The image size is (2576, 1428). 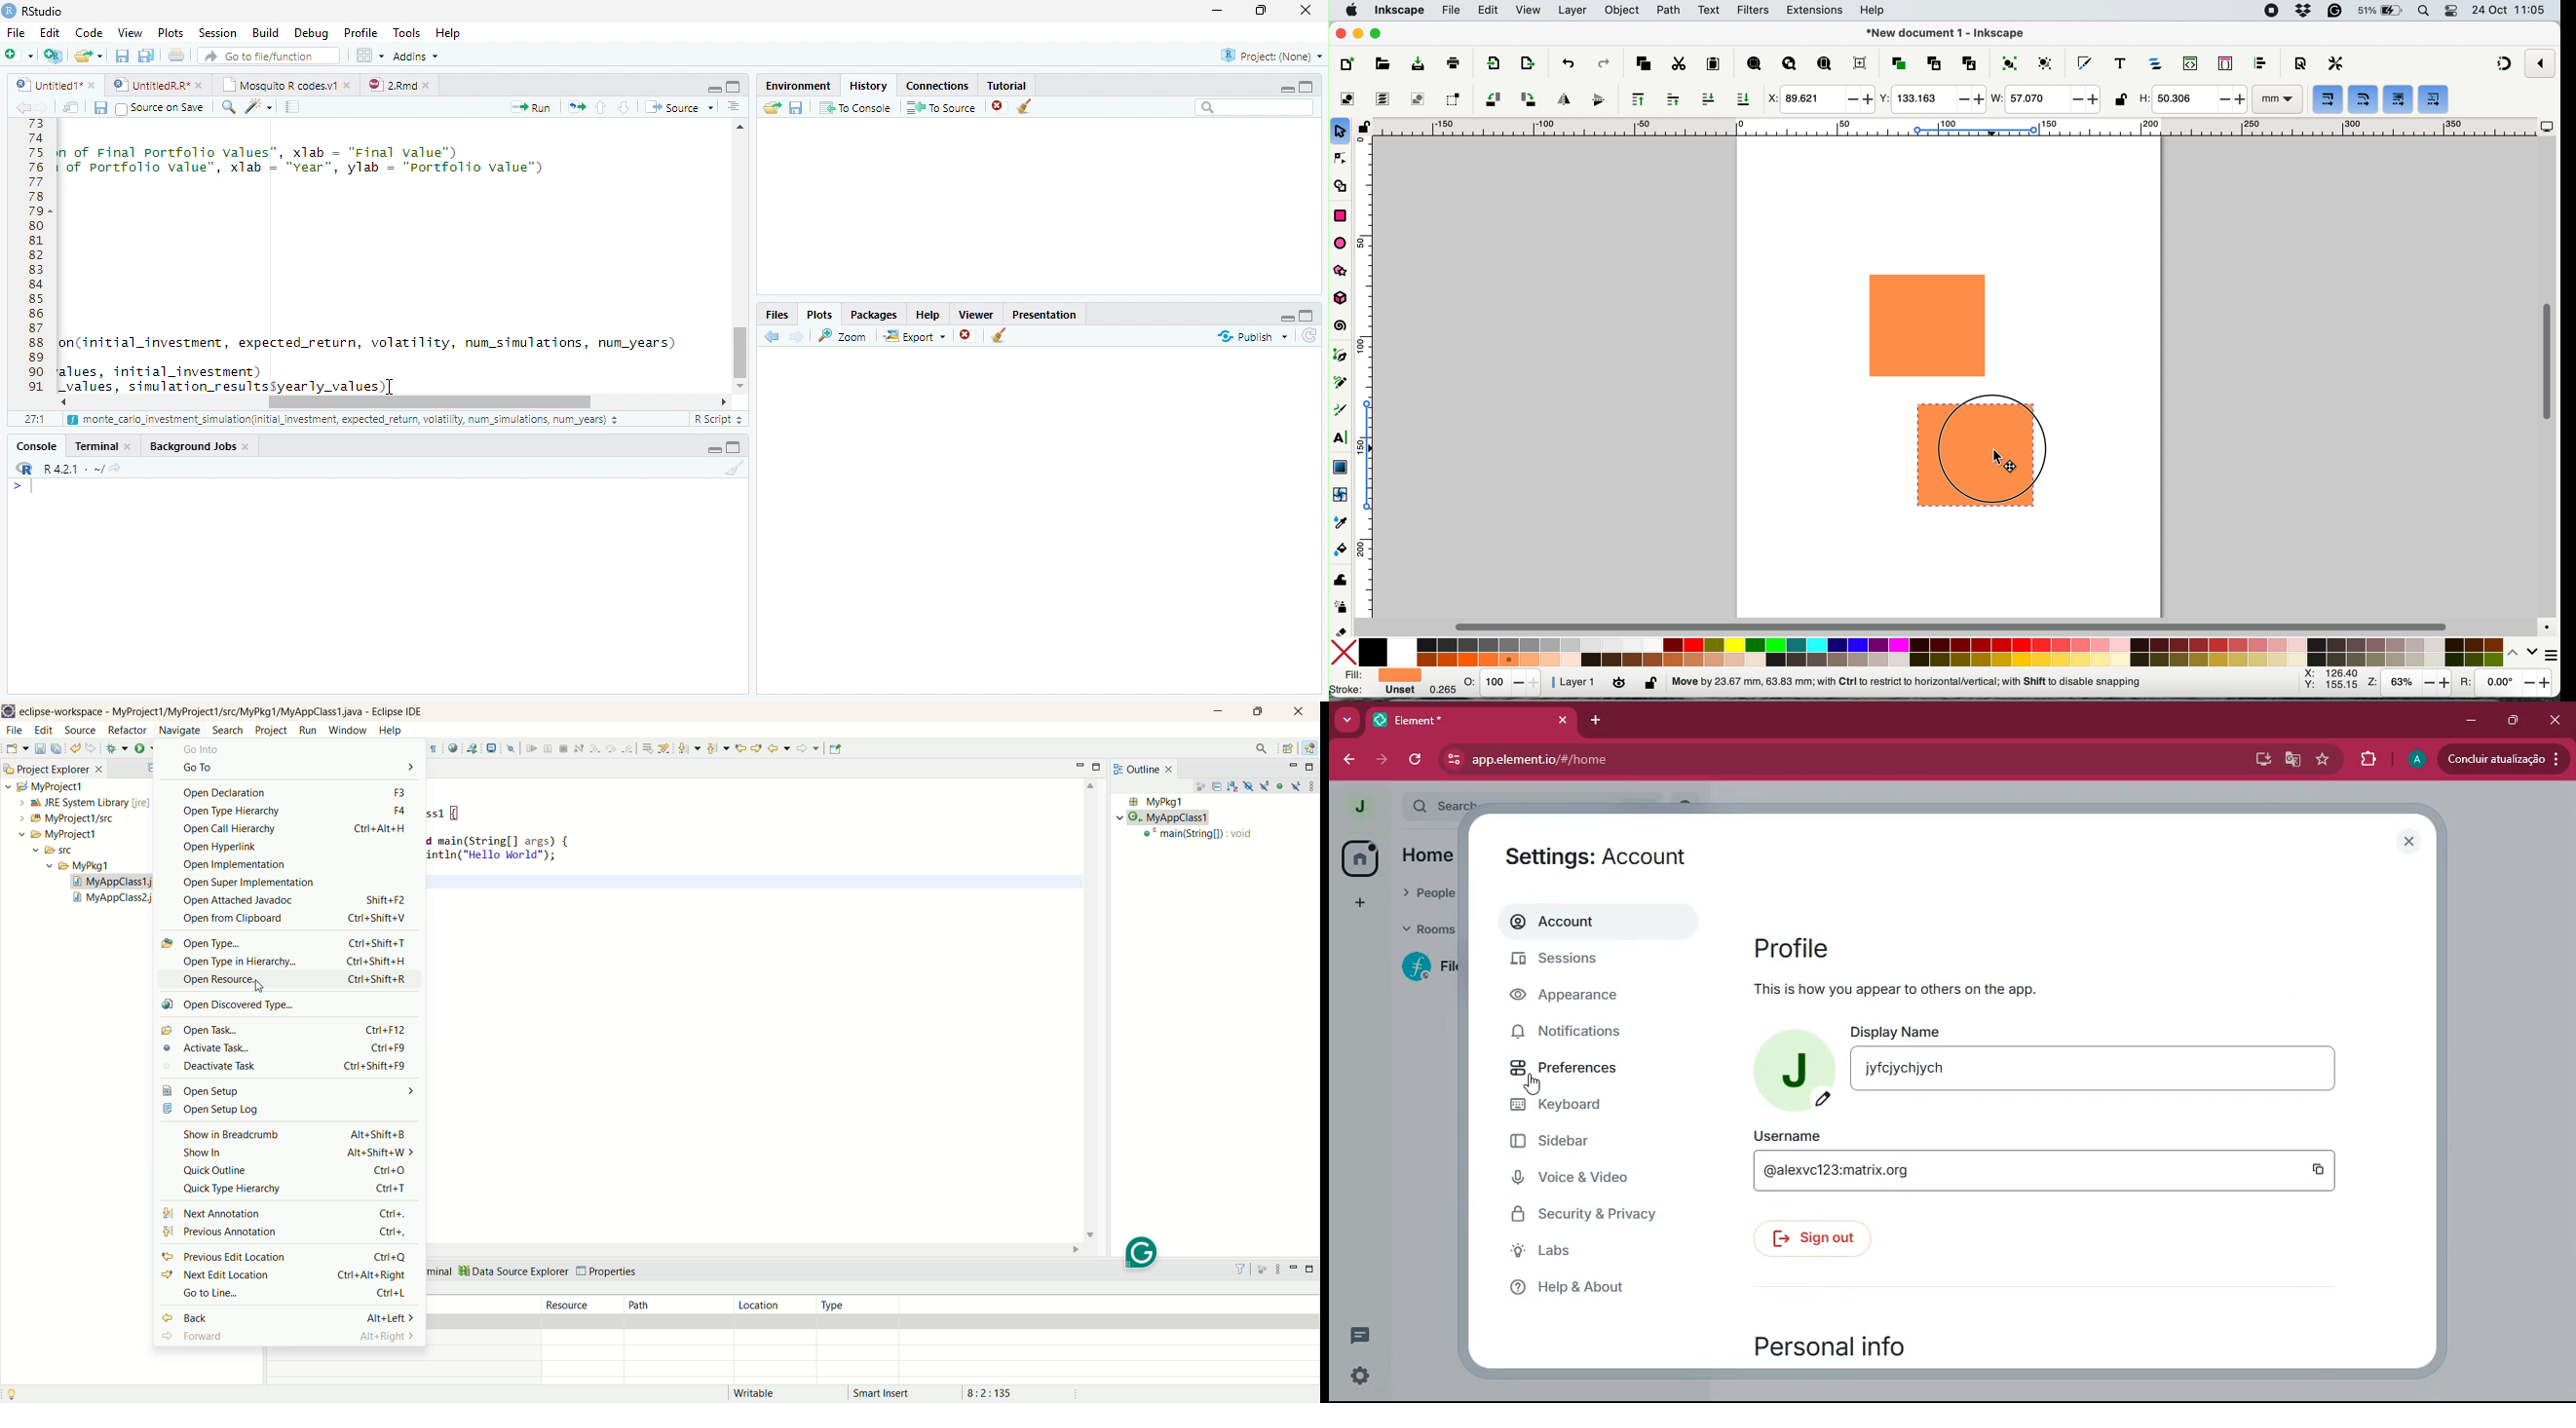 I want to click on keyboard, so click(x=1590, y=1107).